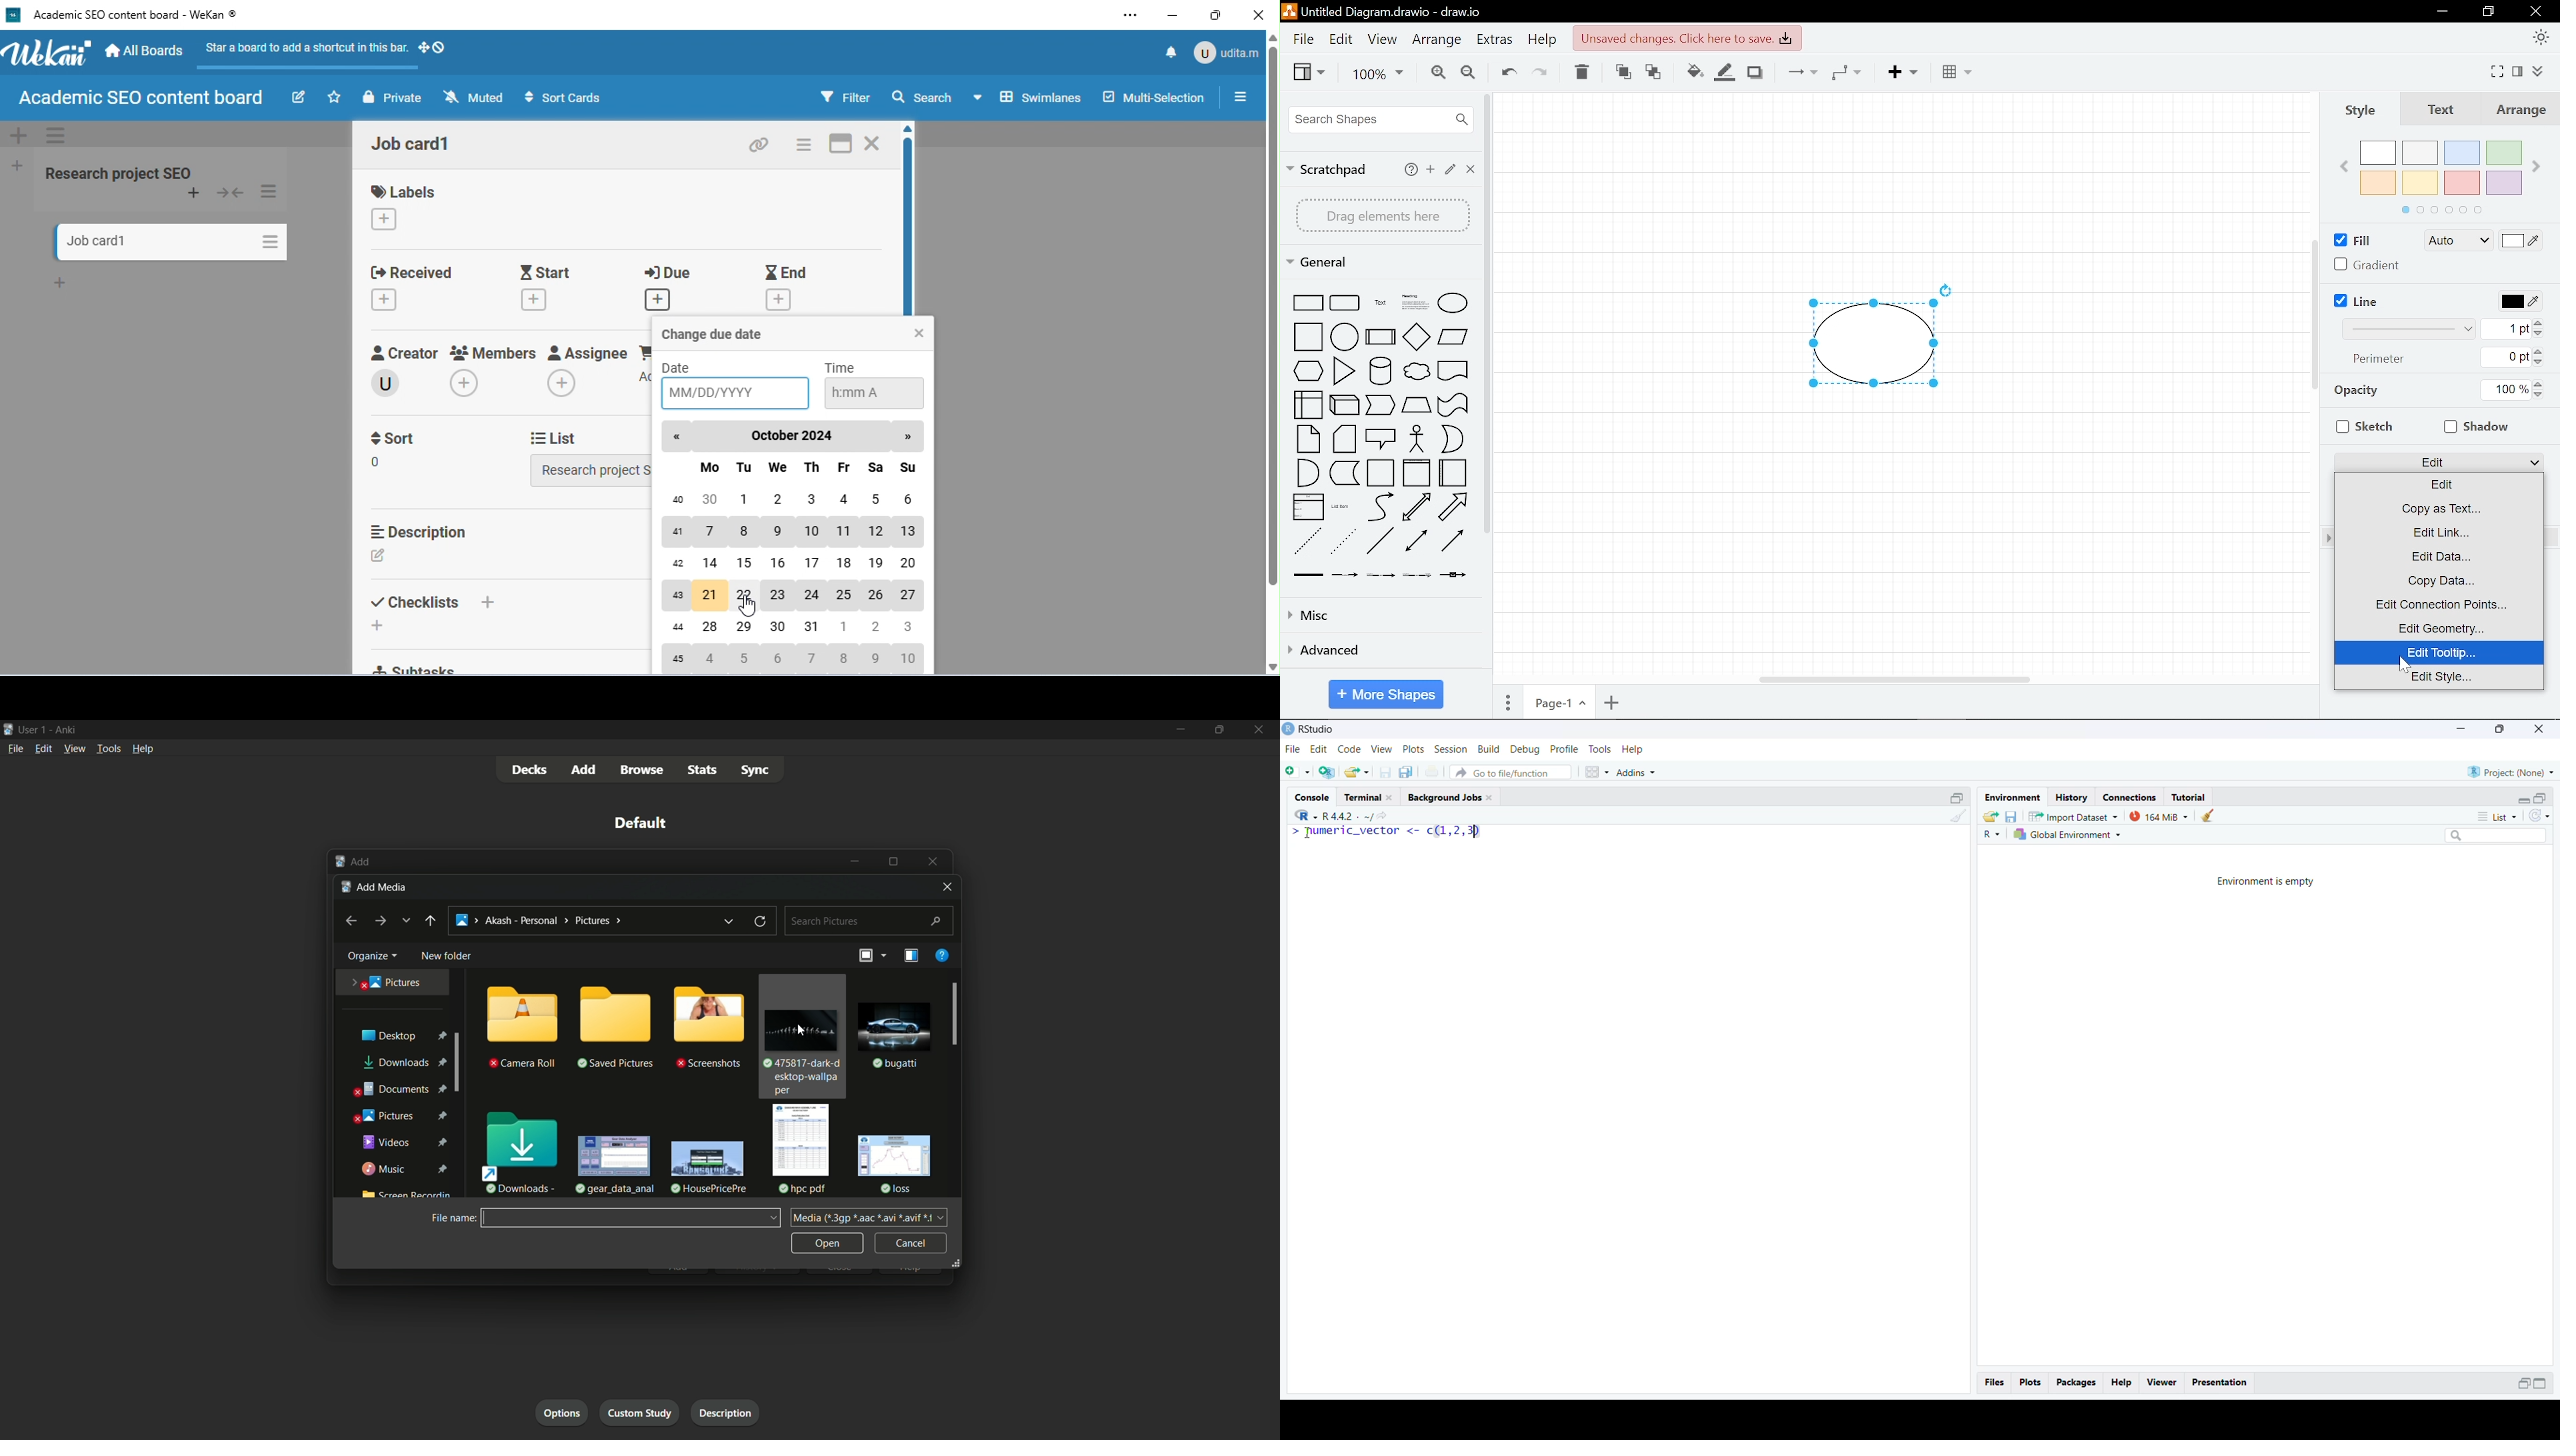 The height and width of the screenshot is (1456, 2576). What do you see at coordinates (2029, 1381) in the screenshot?
I see `Plots` at bounding box center [2029, 1381].